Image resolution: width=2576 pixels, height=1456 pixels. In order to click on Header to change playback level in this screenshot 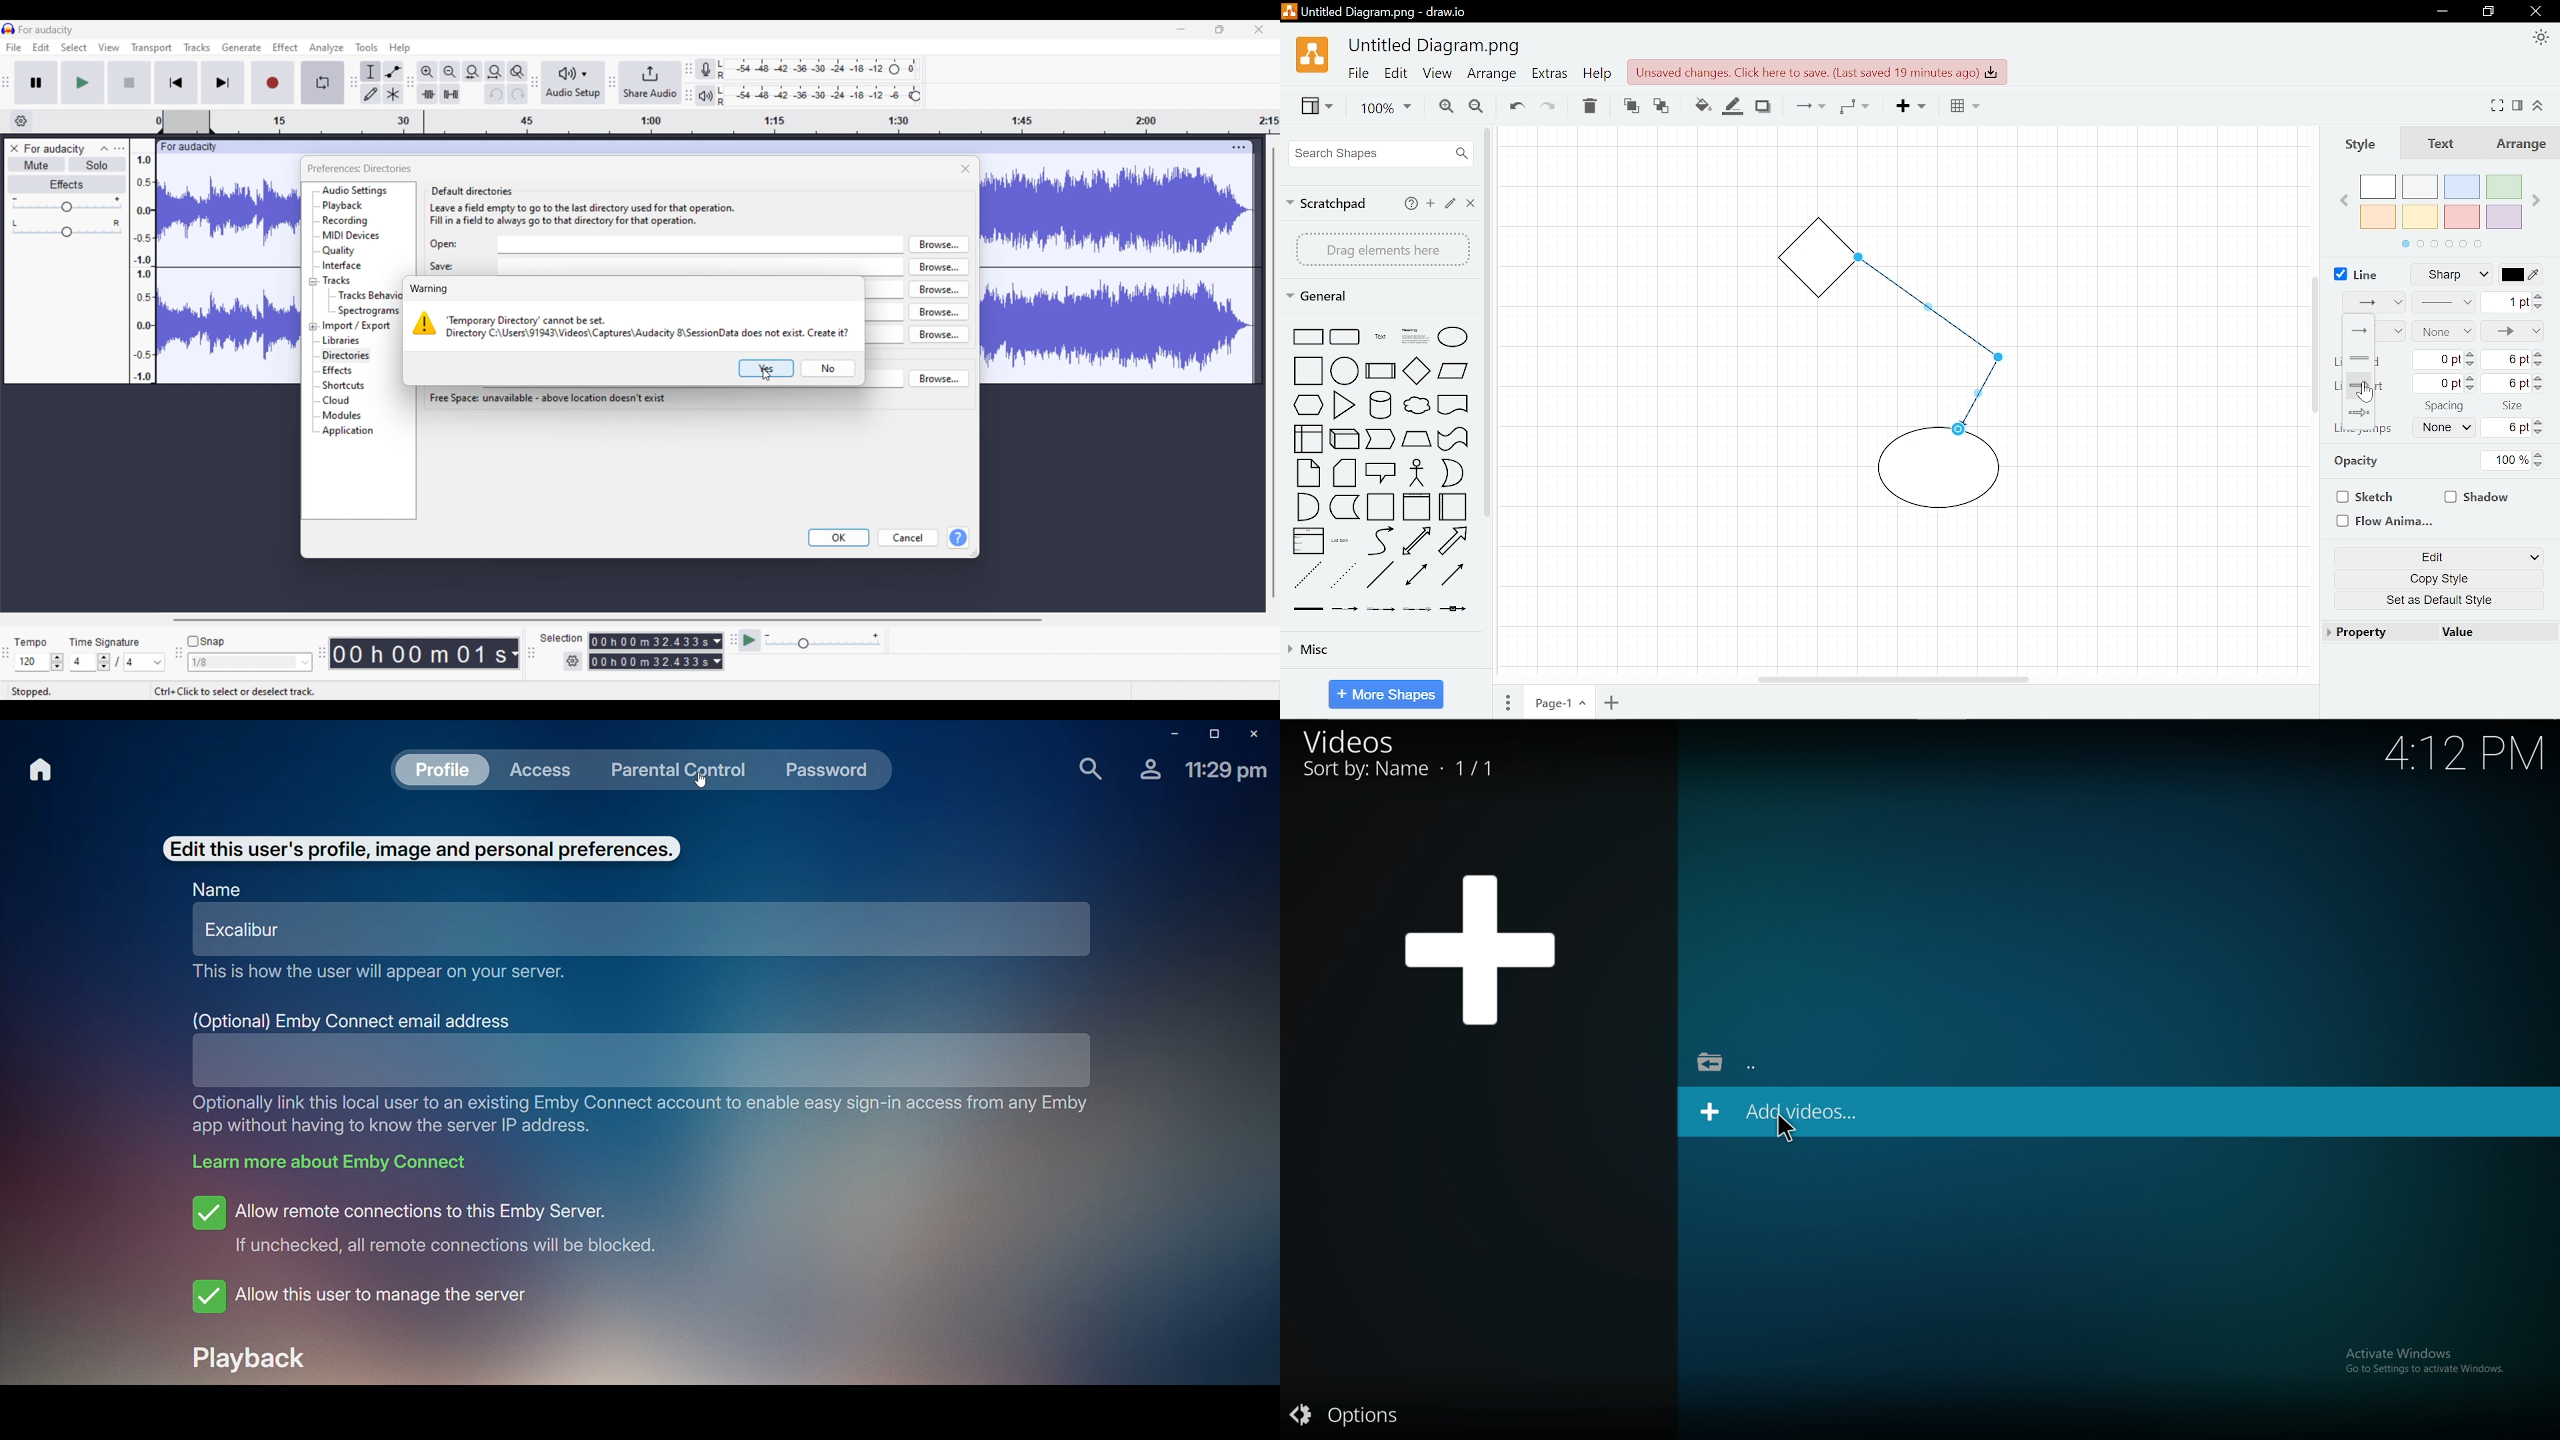, I will do `click(916, 96)`.